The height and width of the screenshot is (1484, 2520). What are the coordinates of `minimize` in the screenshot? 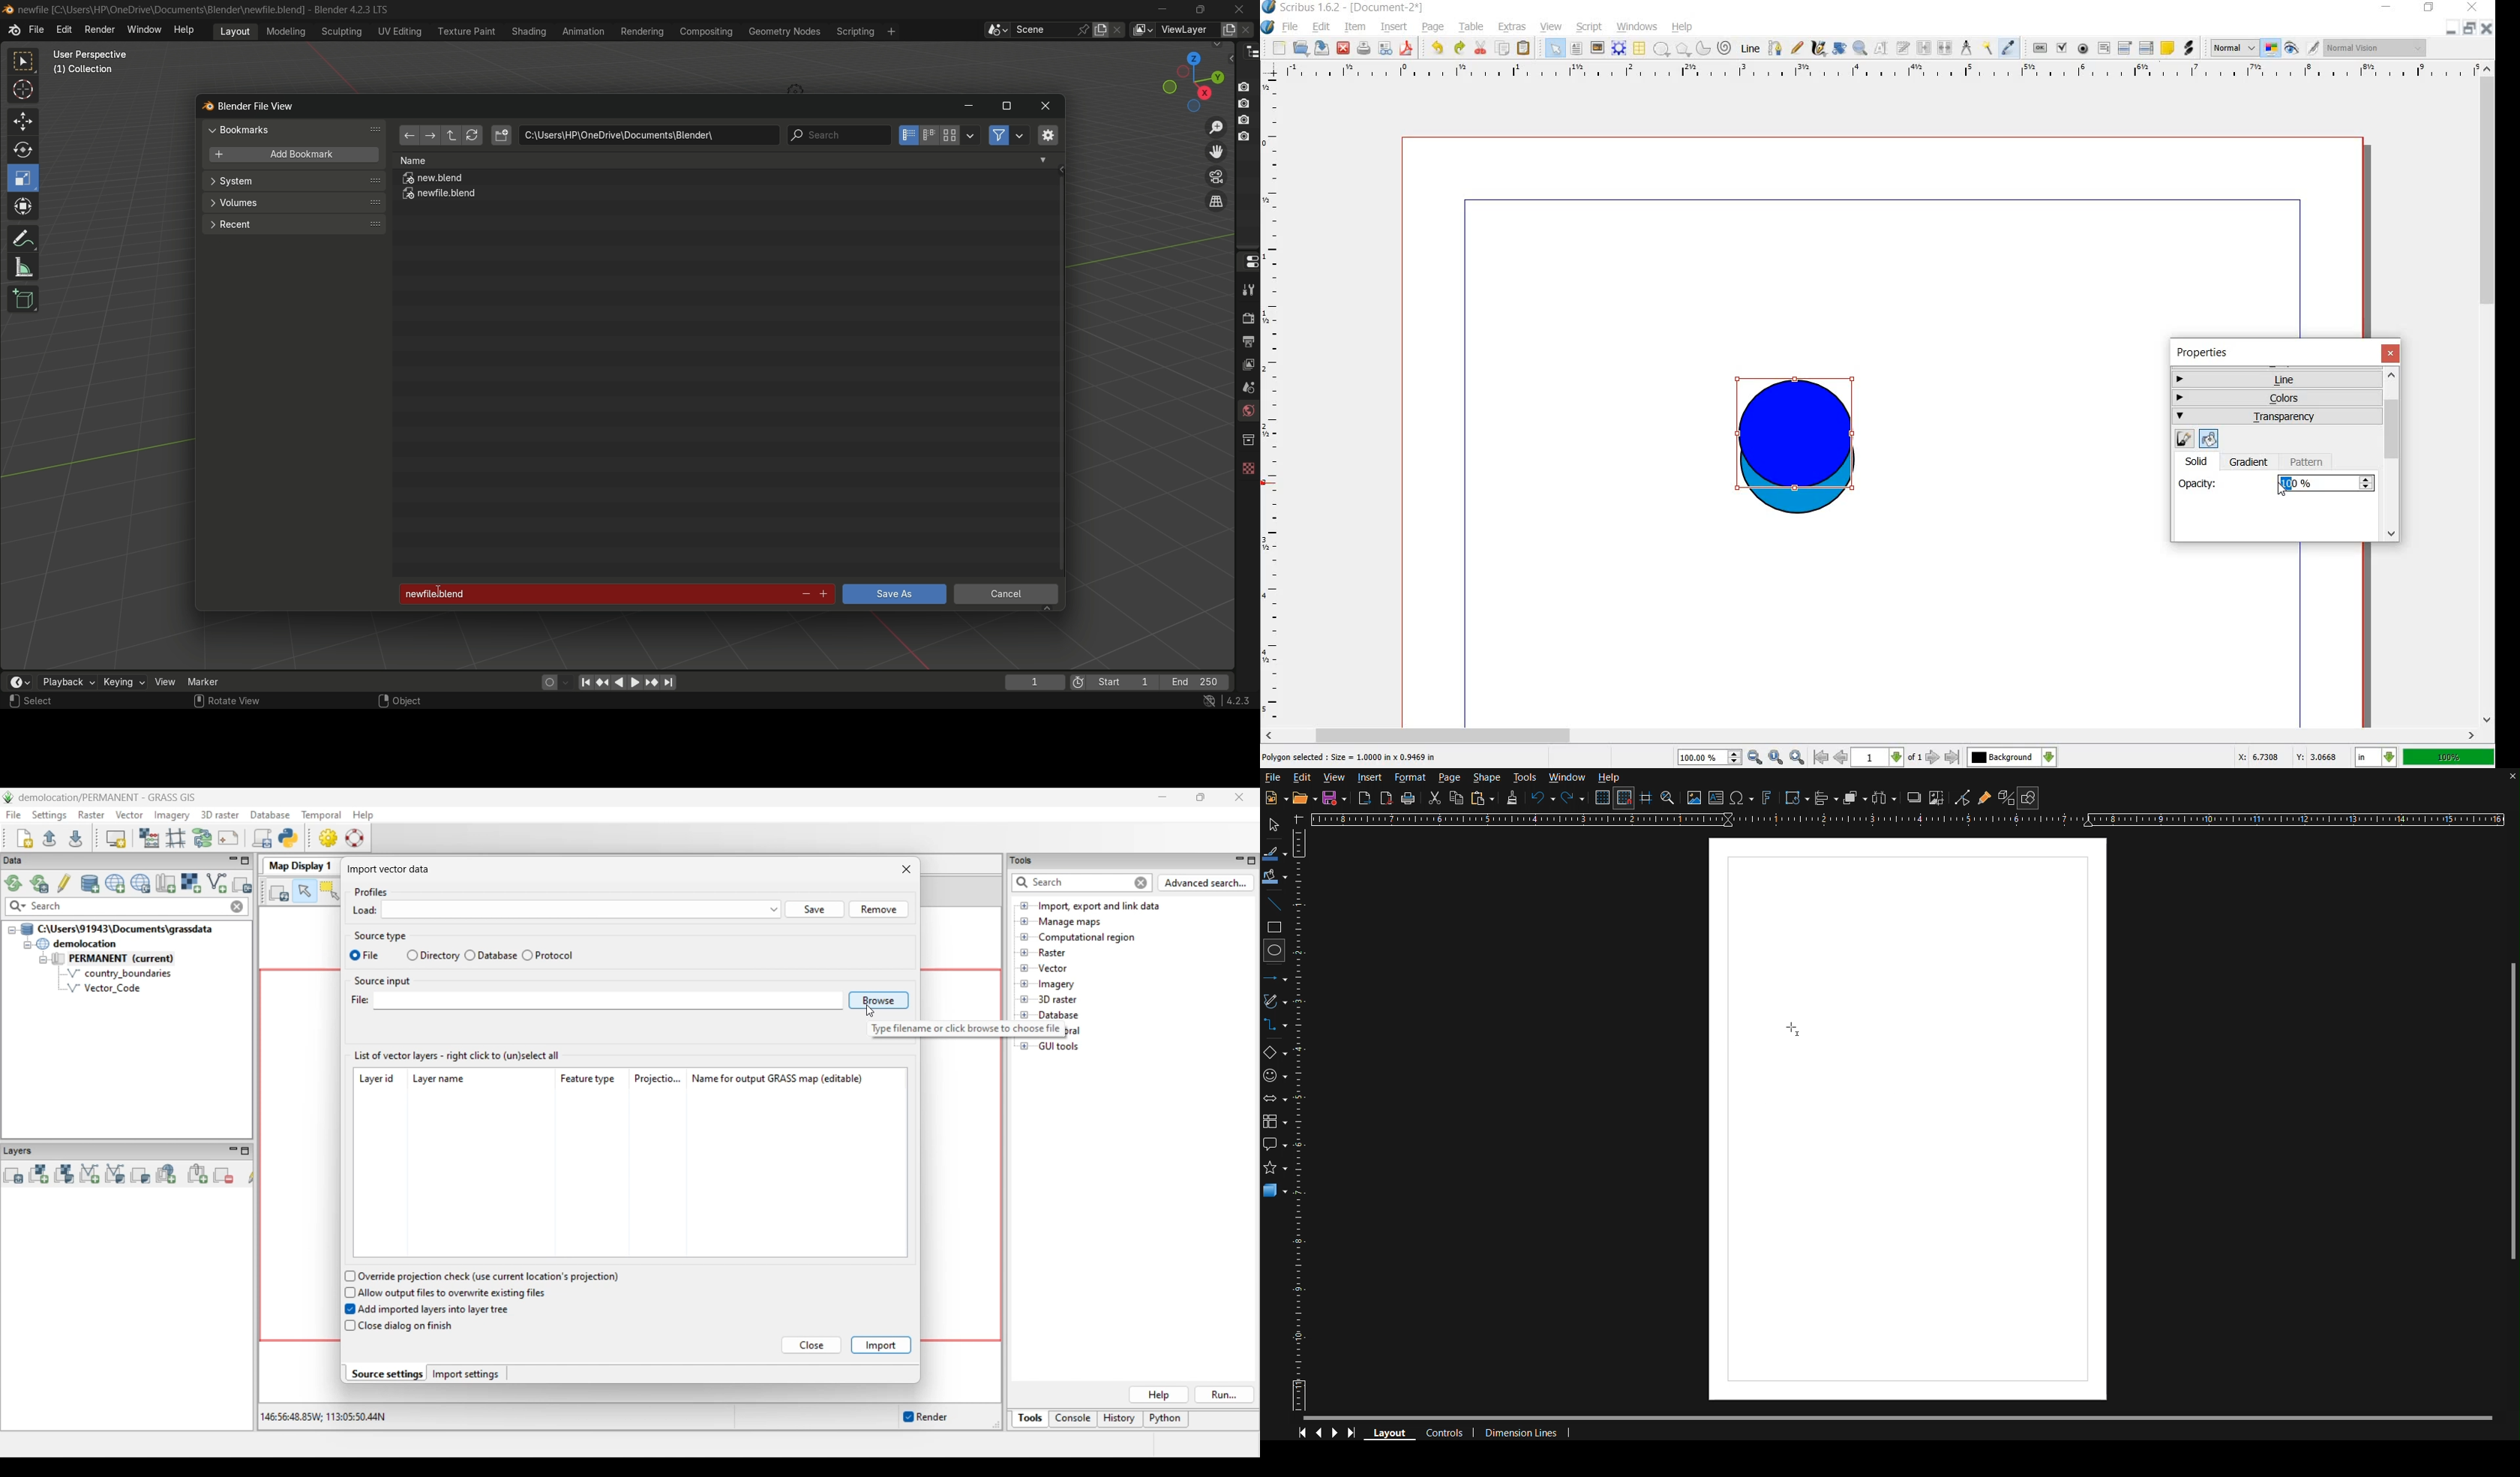 It's located at (1163, 9).